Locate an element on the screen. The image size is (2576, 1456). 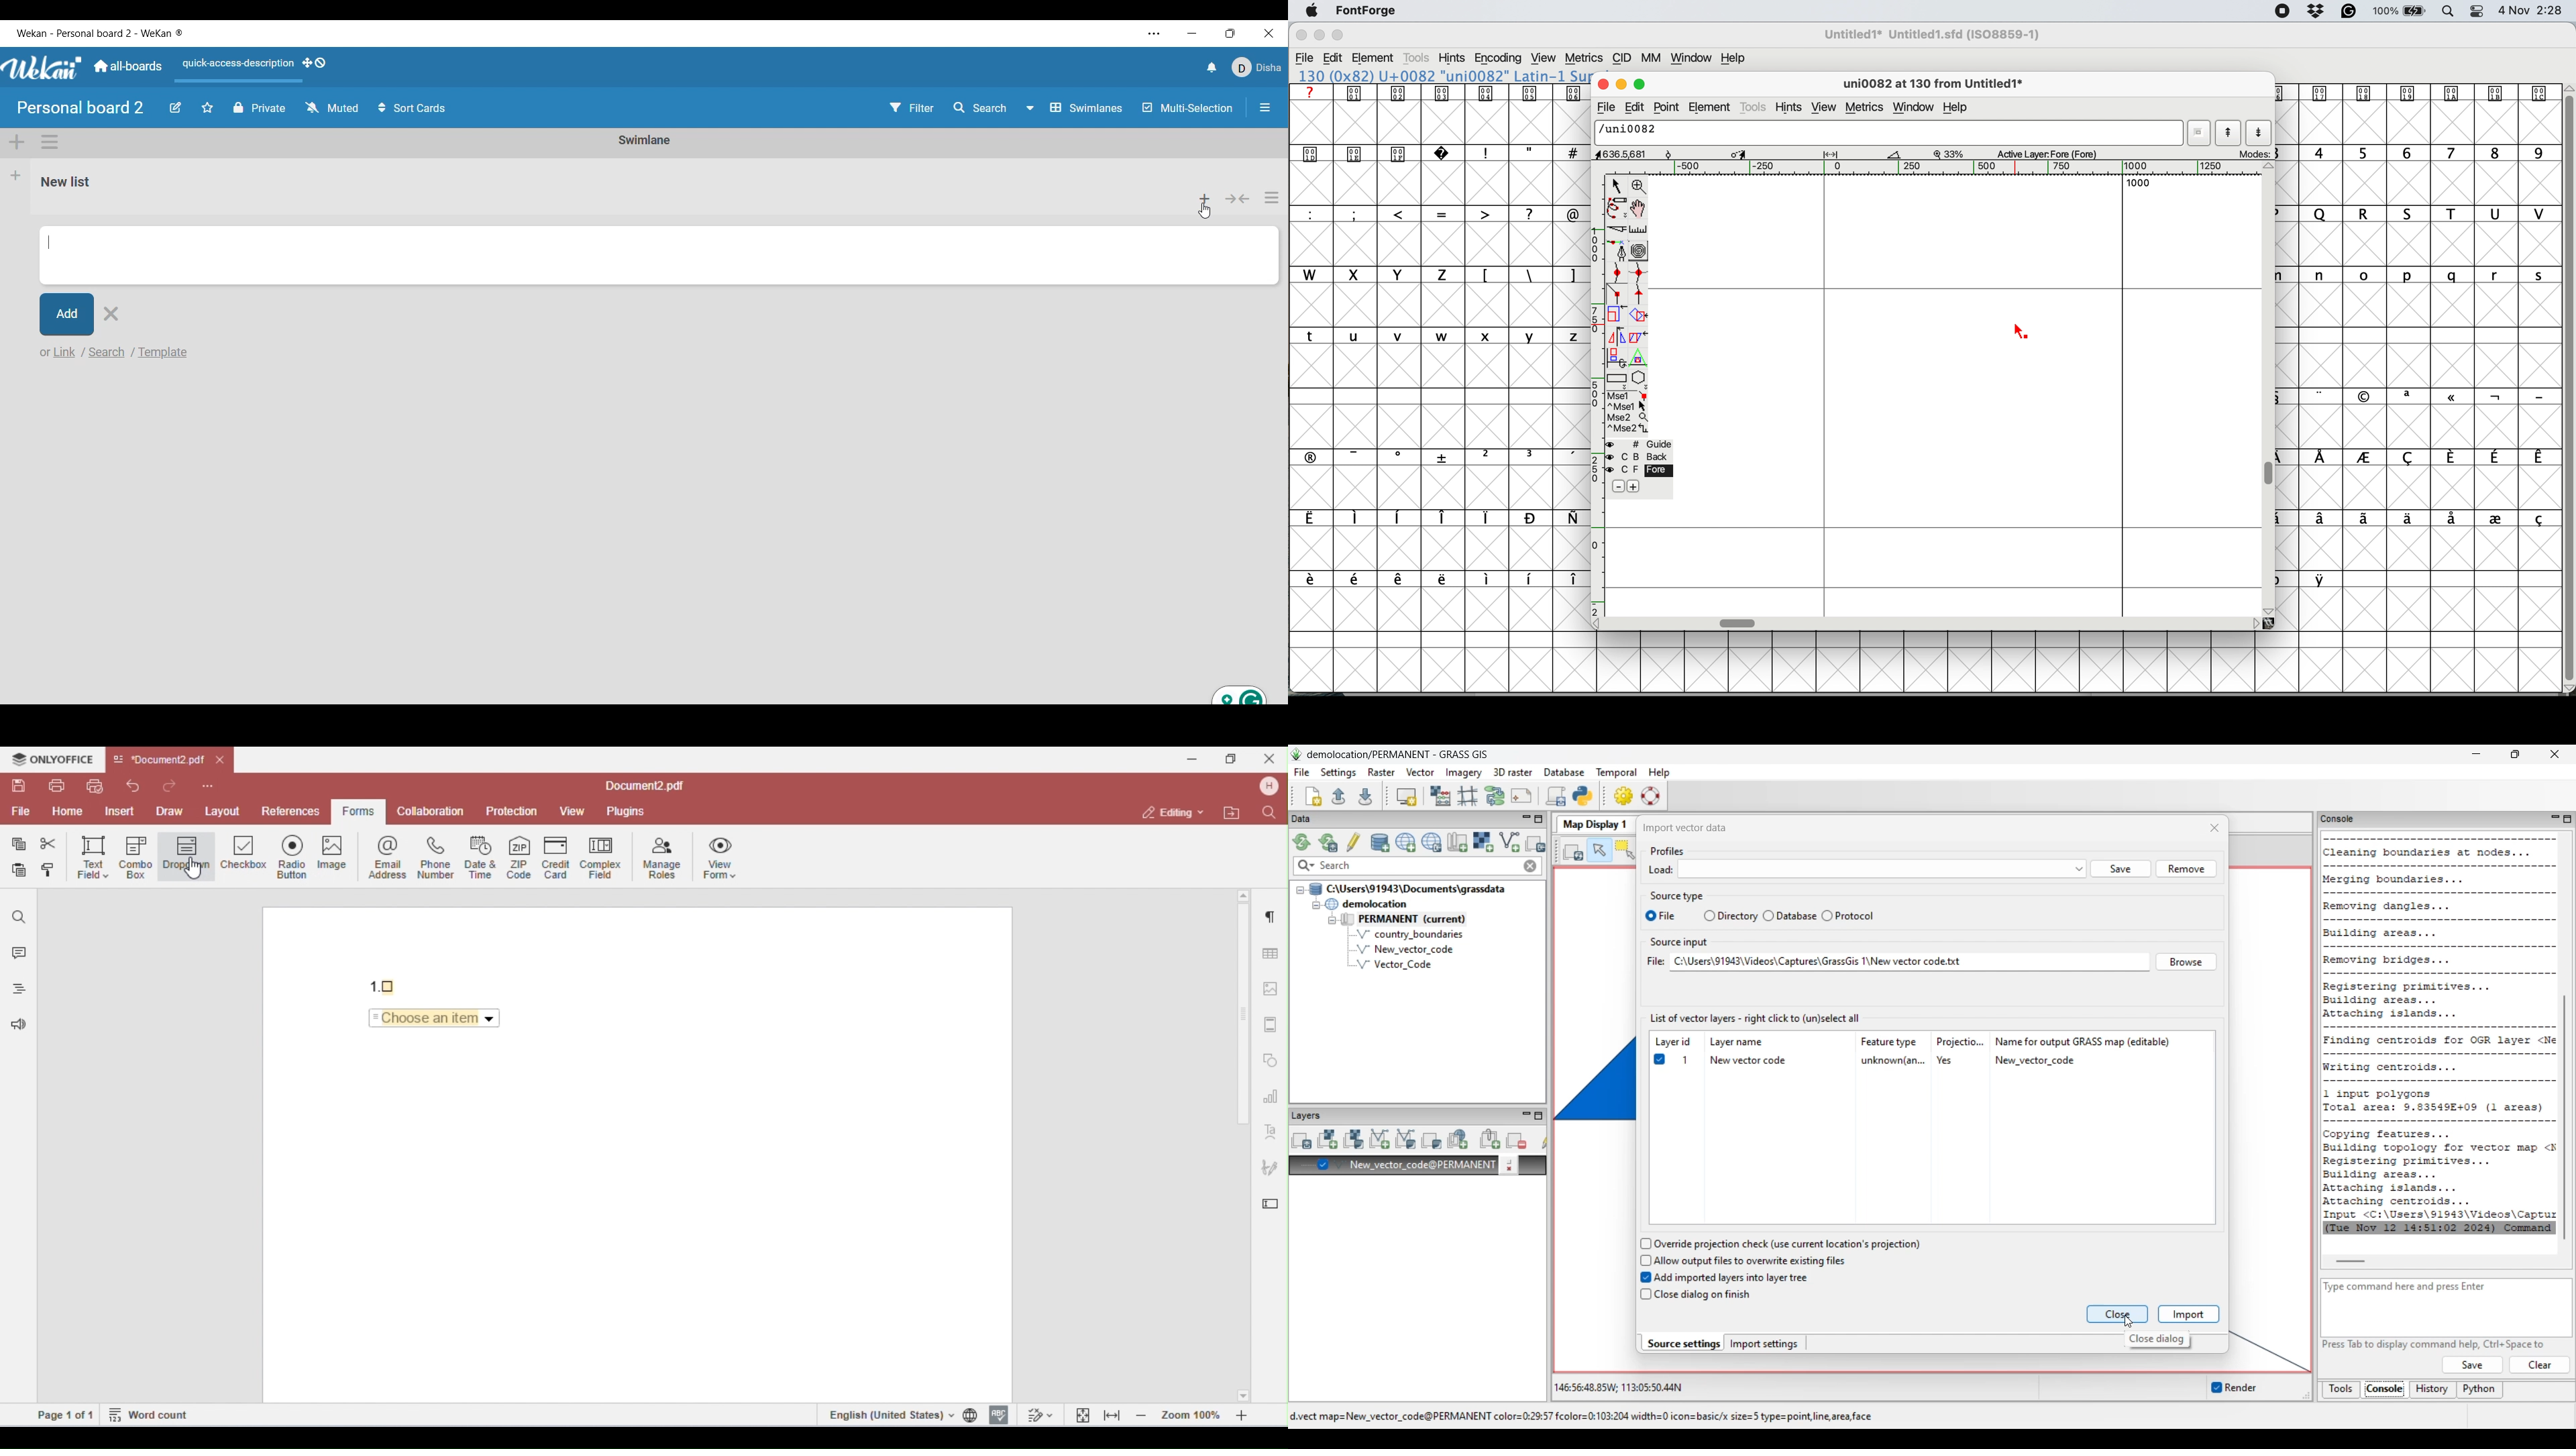
uppercase letters is located at coordinates (1376, 274).